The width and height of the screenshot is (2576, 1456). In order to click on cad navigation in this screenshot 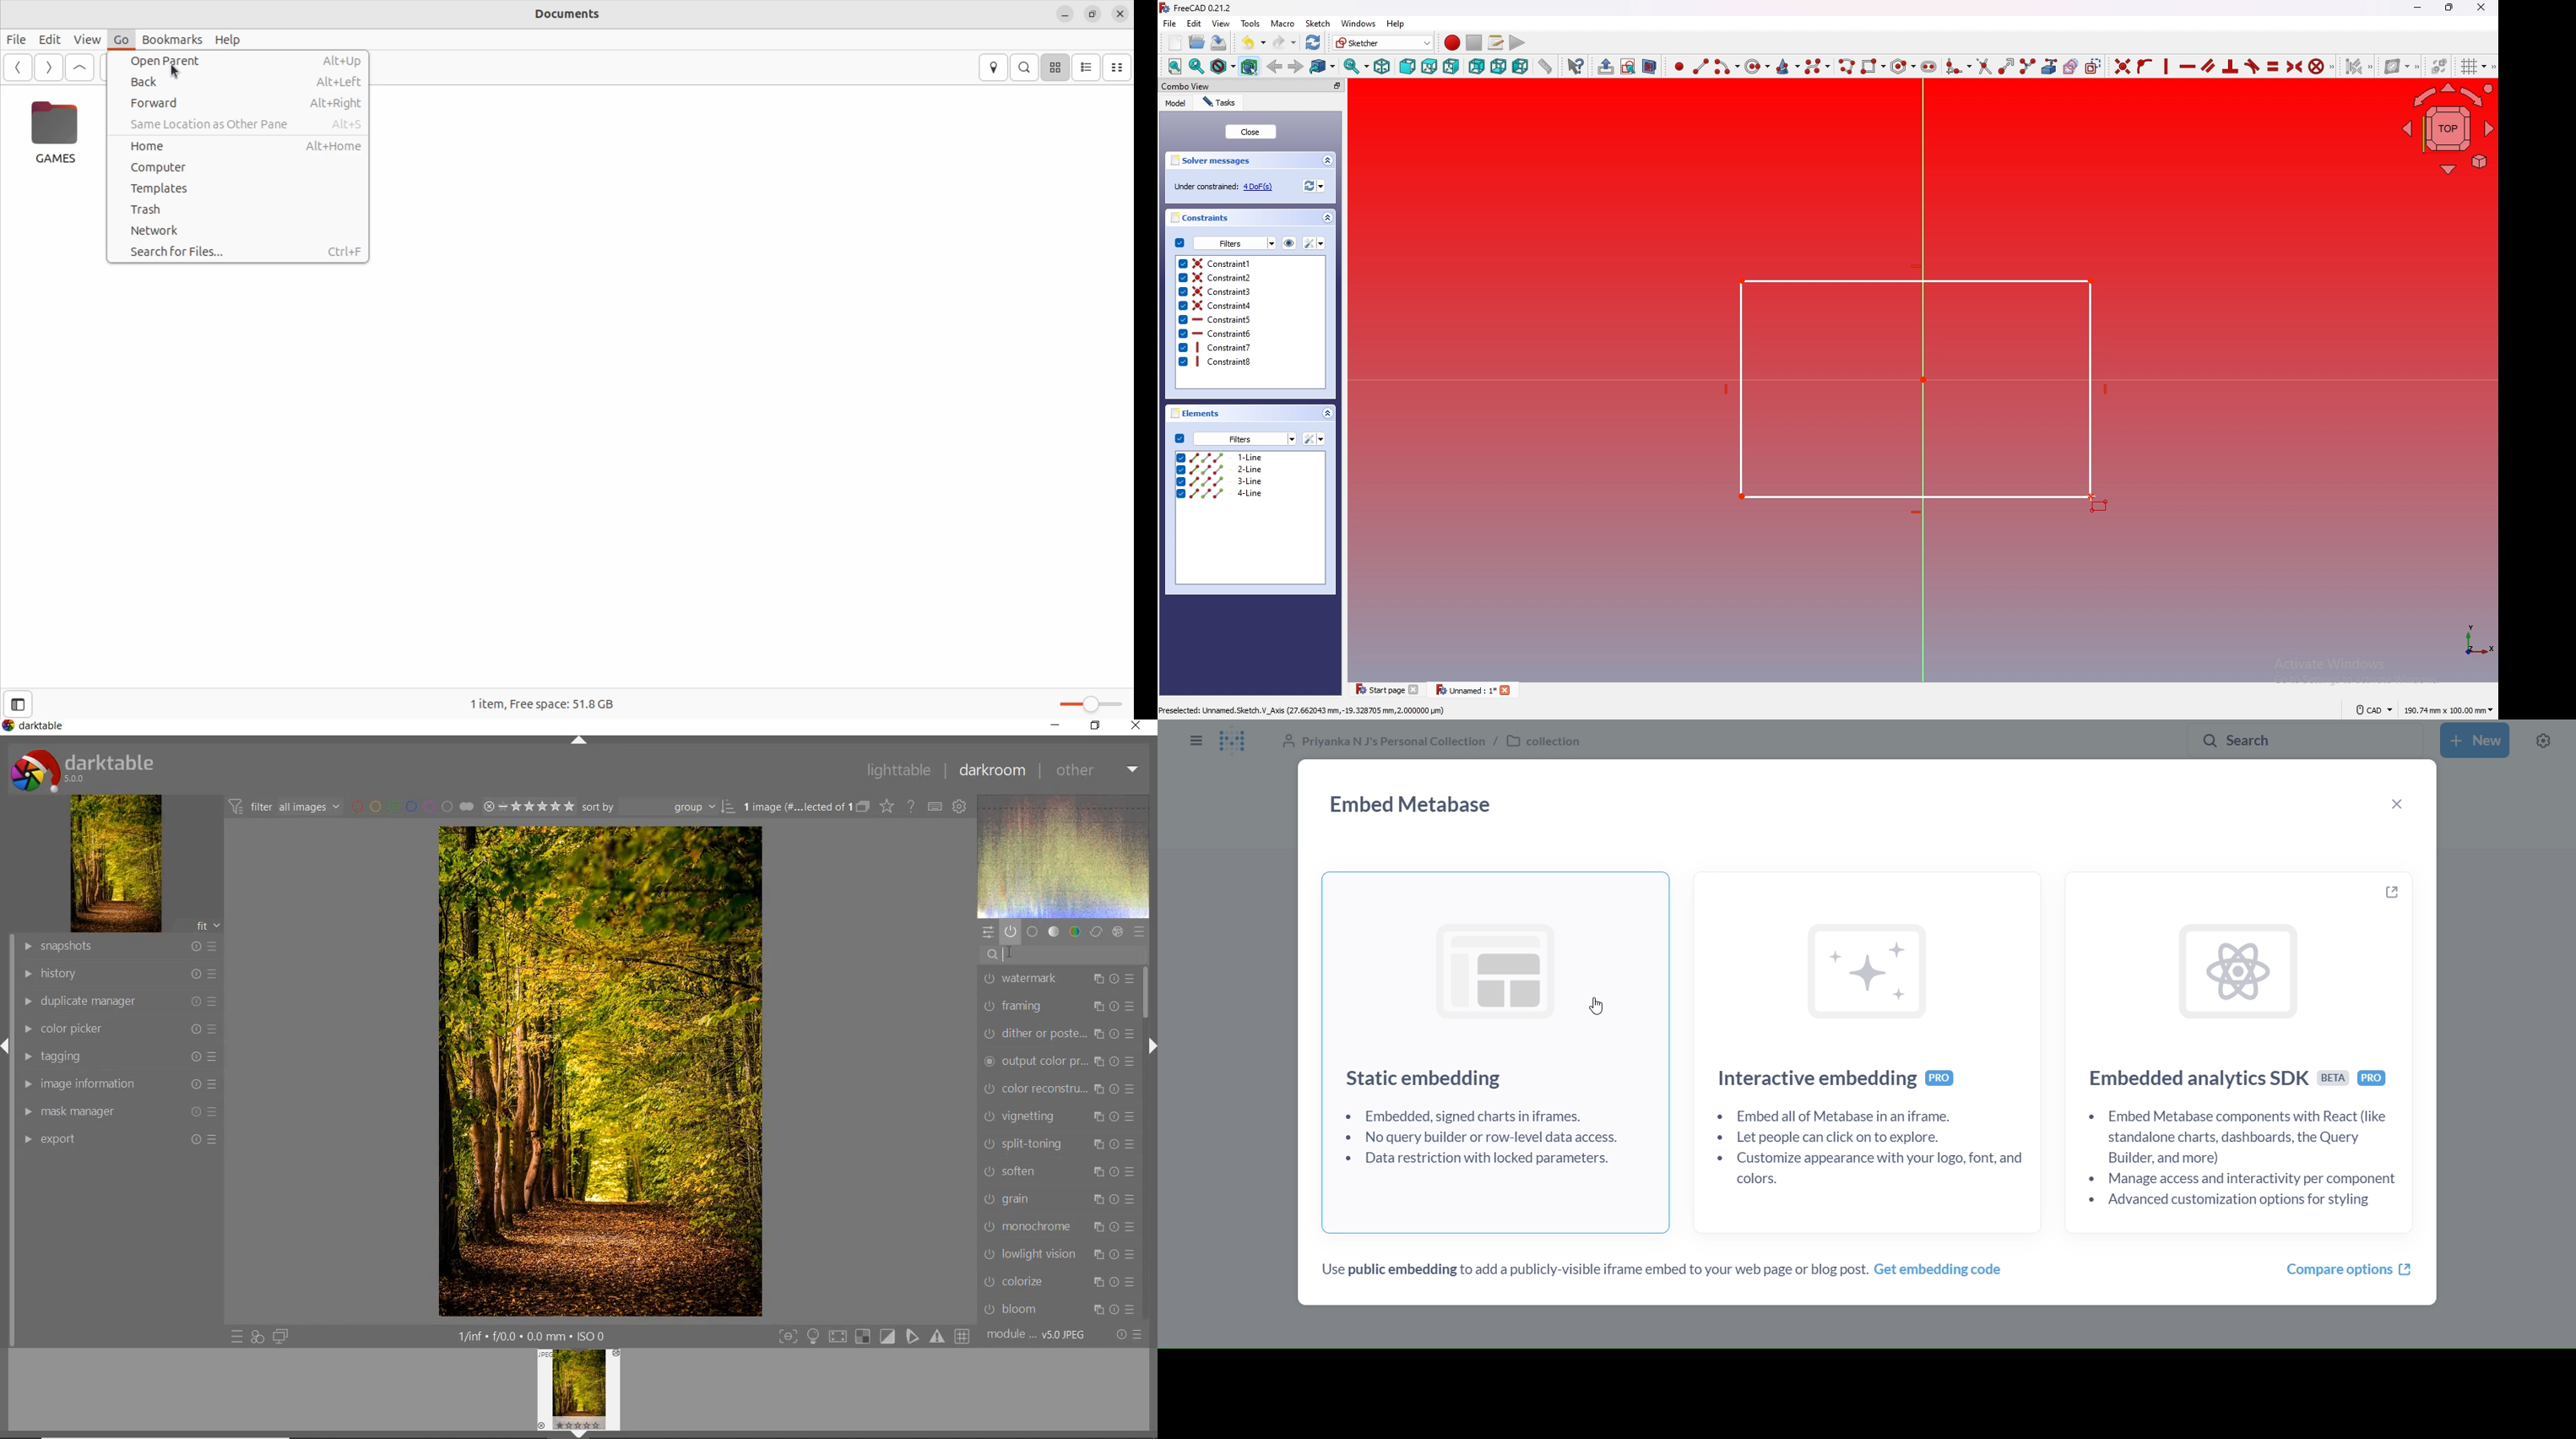, I will do `click(2375, 710)`.